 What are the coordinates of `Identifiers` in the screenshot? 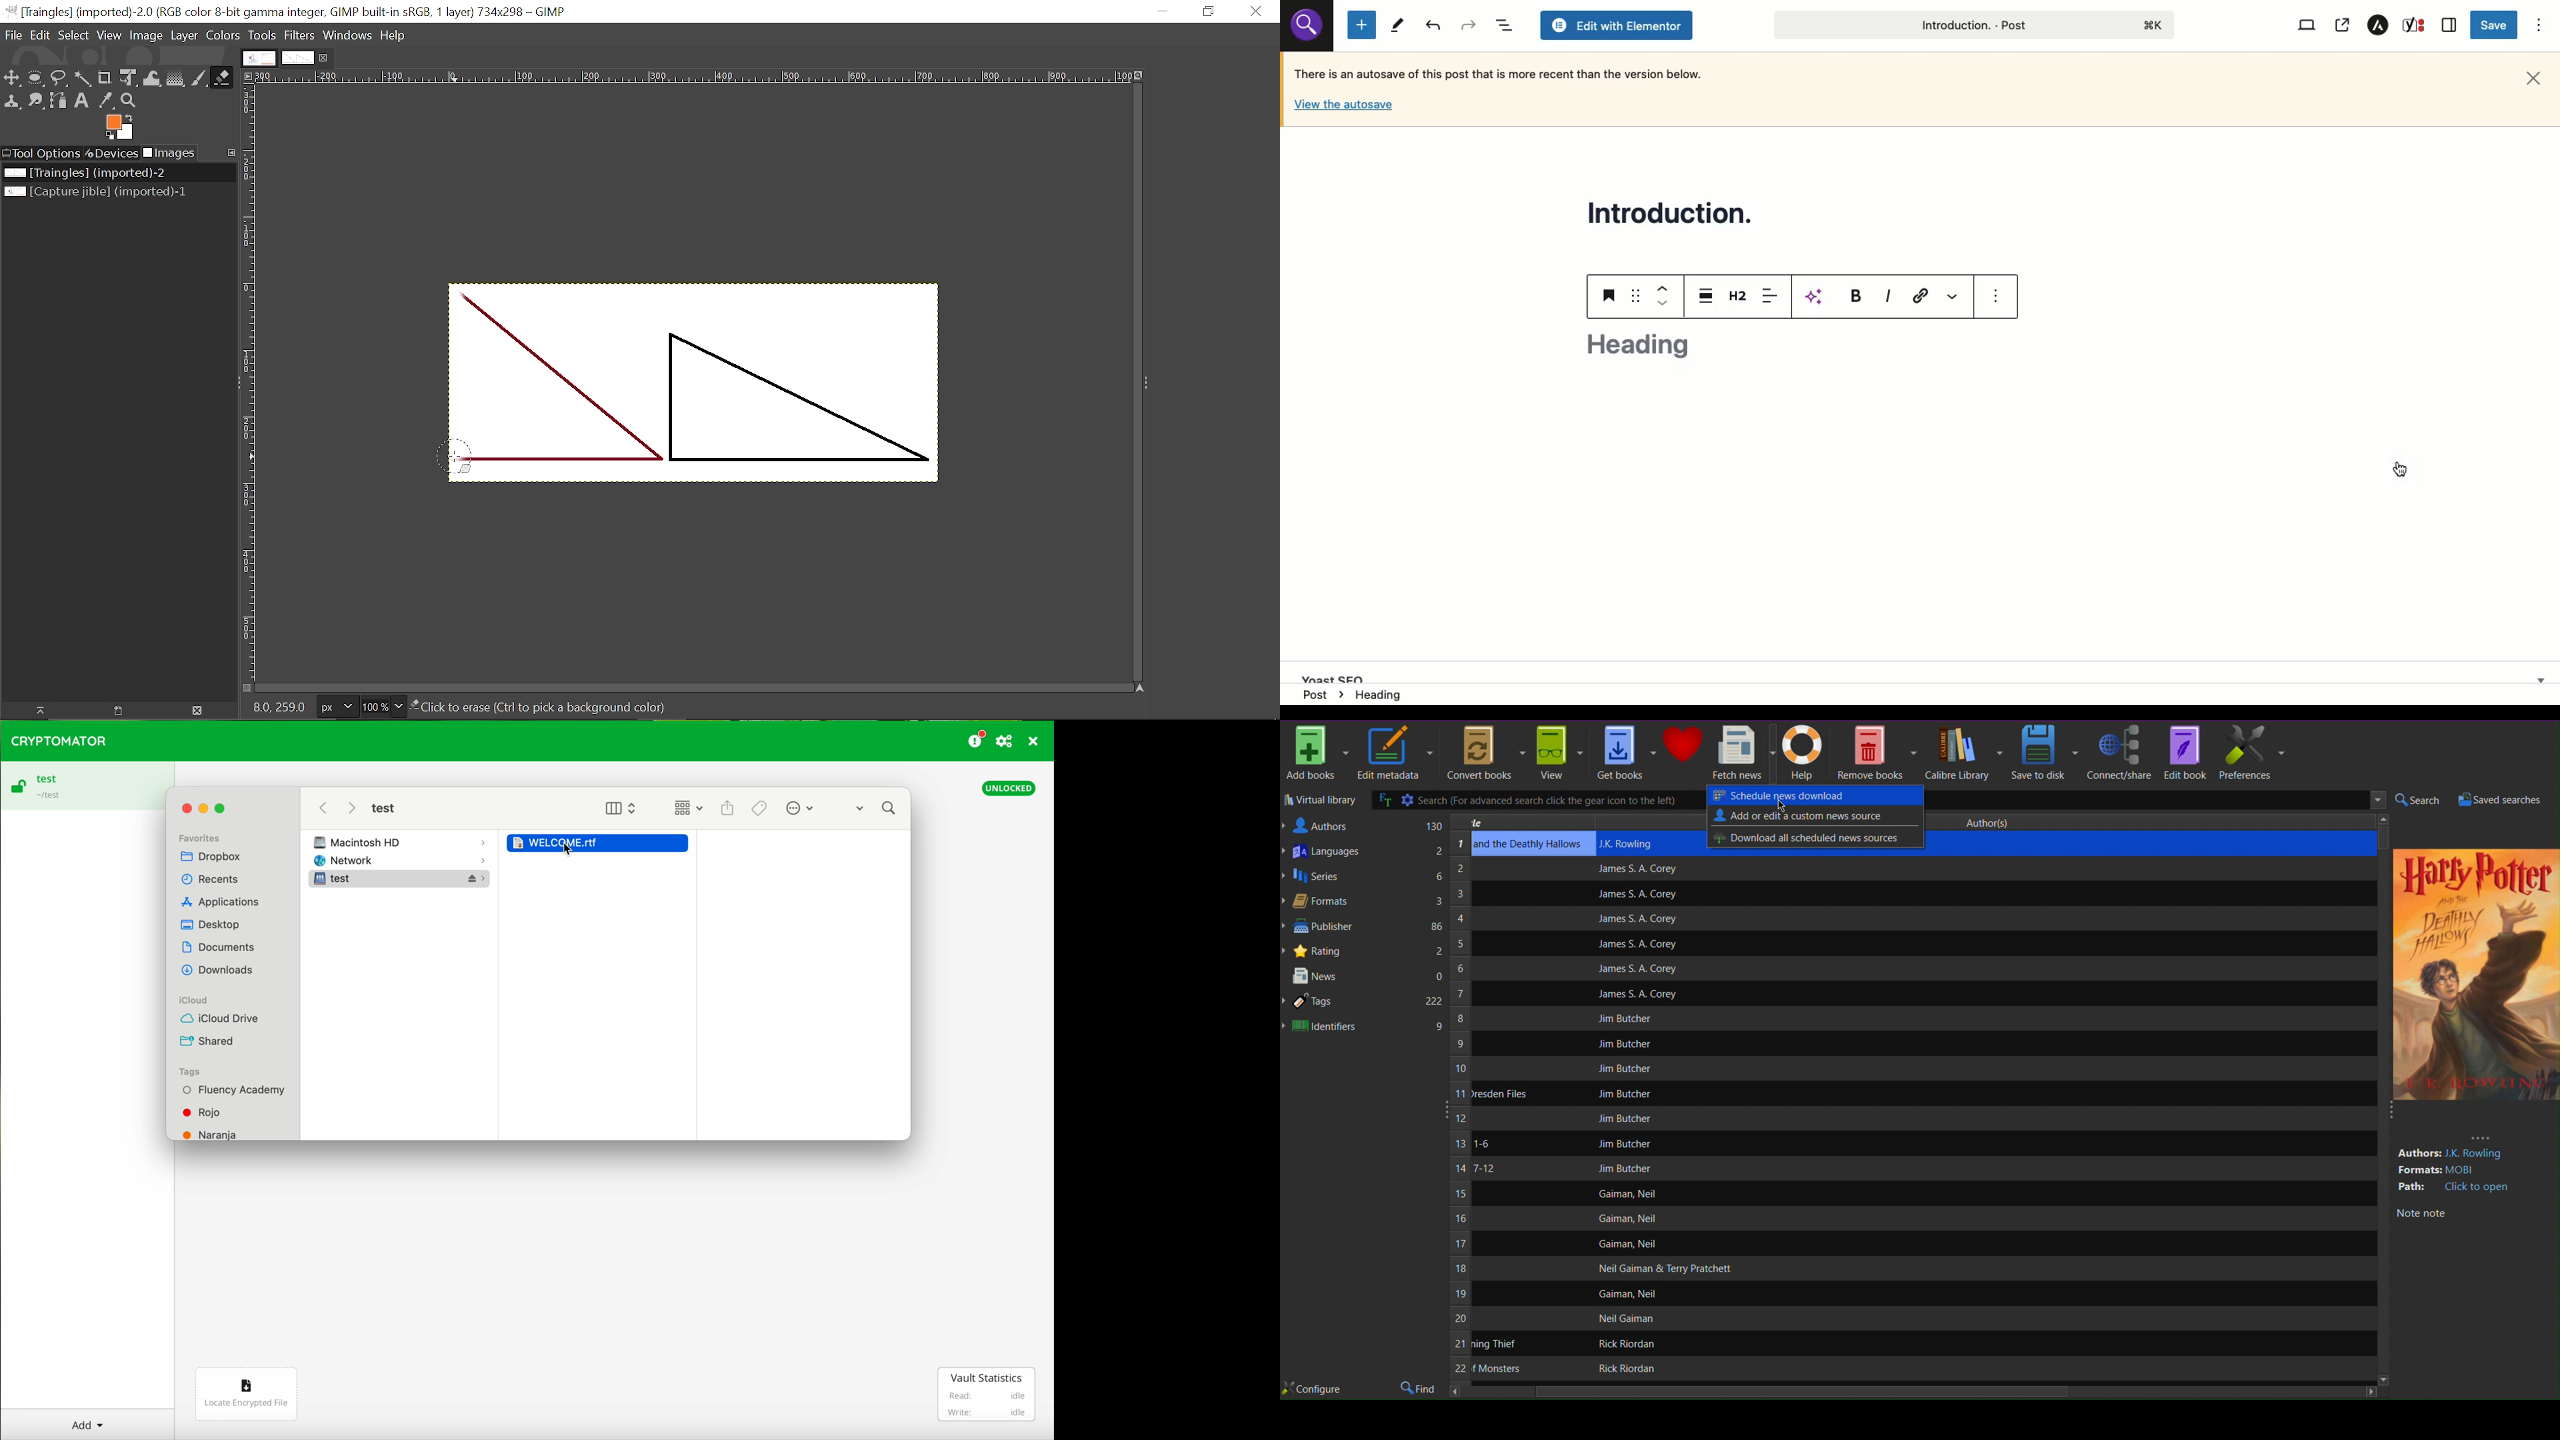 It's located at (1363, 1026).